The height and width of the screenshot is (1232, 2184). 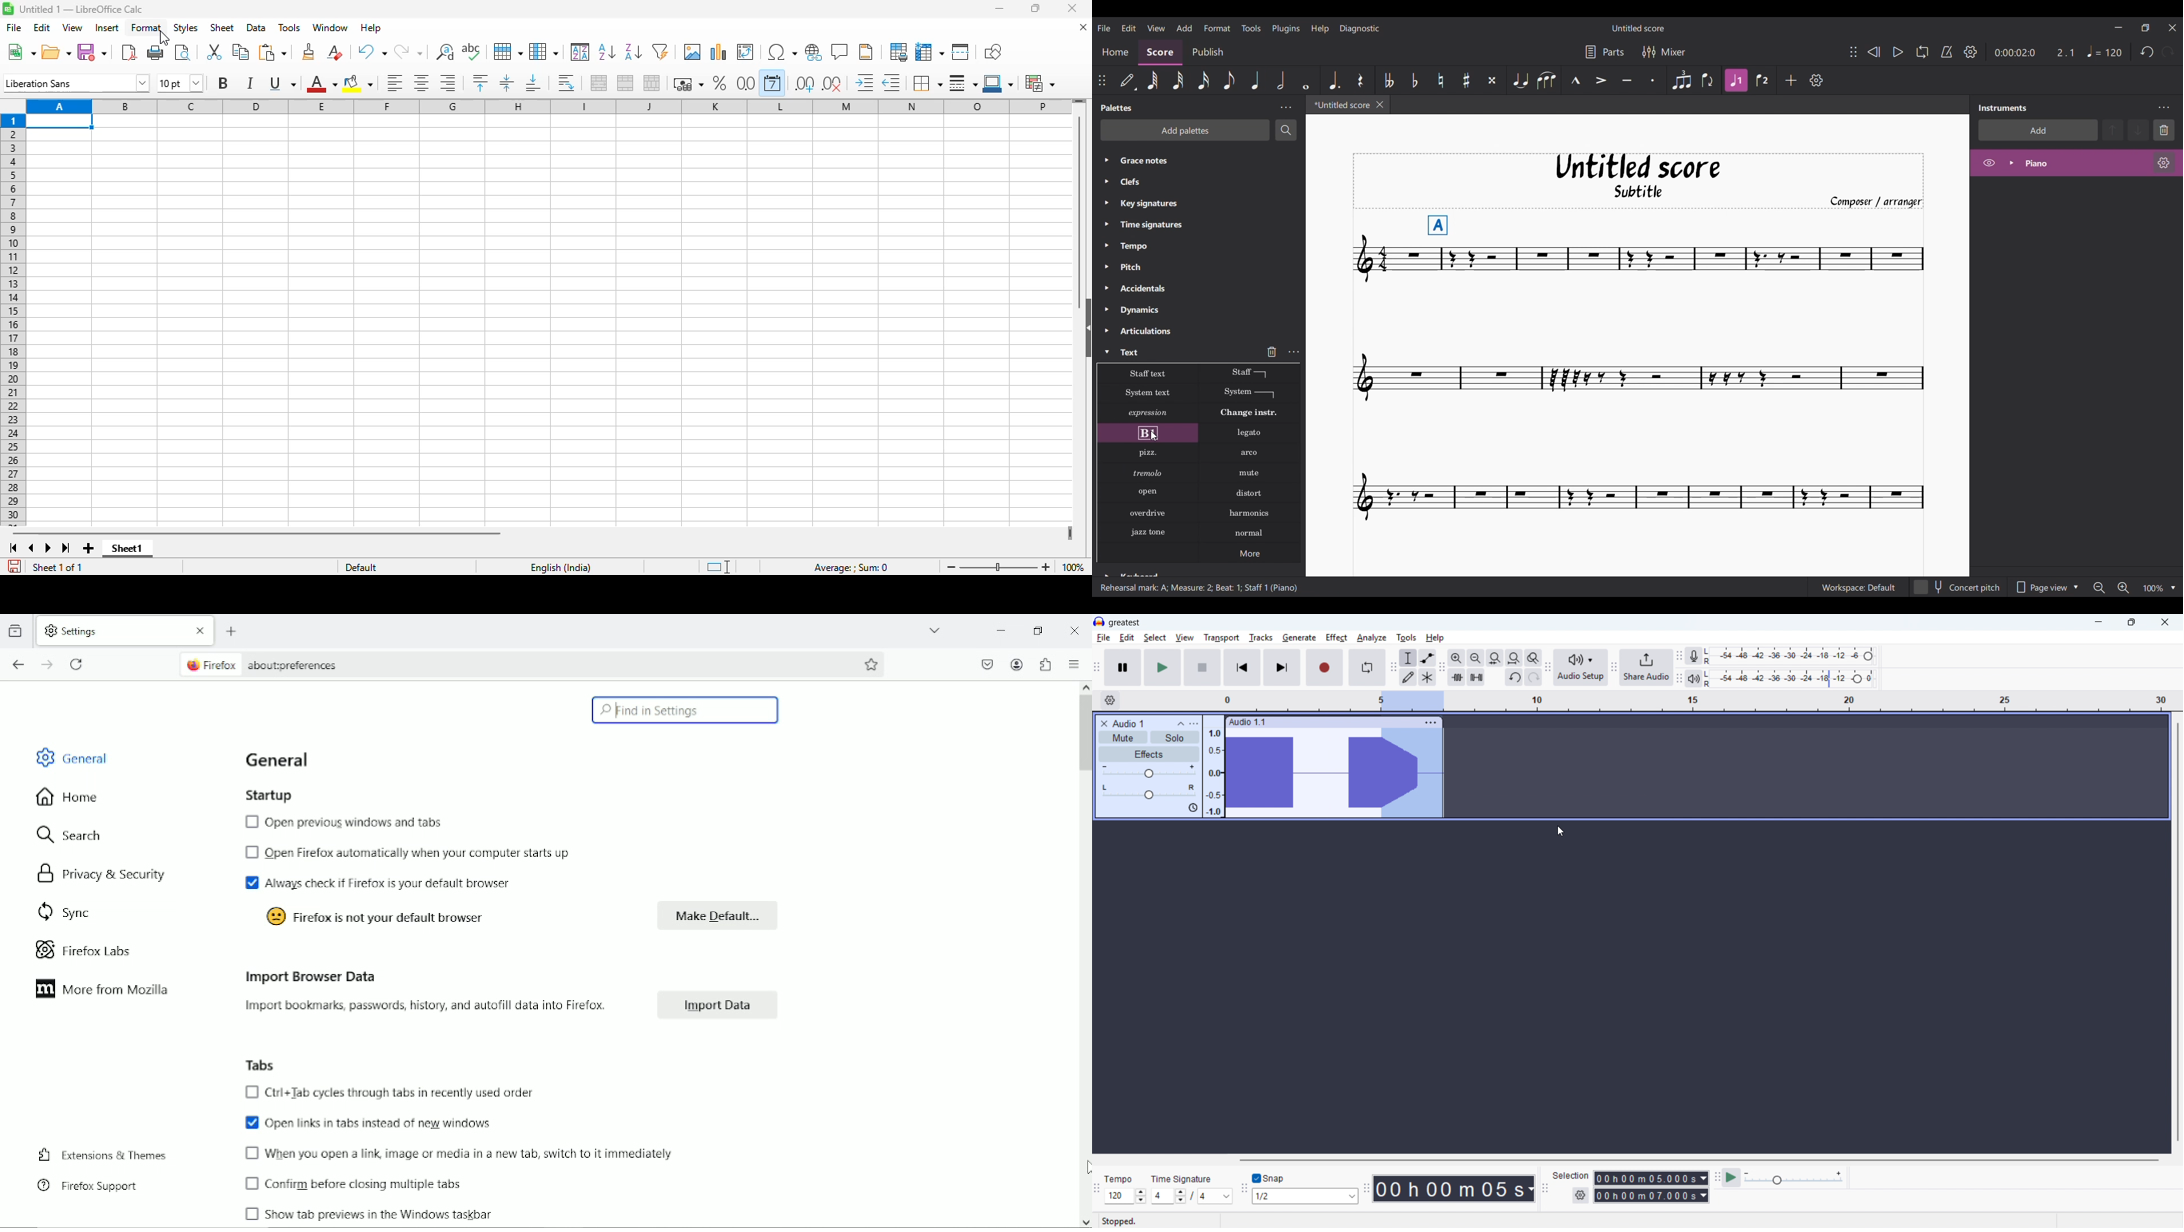 I want to click on Mixer settings, so click(x=1664, y=52).